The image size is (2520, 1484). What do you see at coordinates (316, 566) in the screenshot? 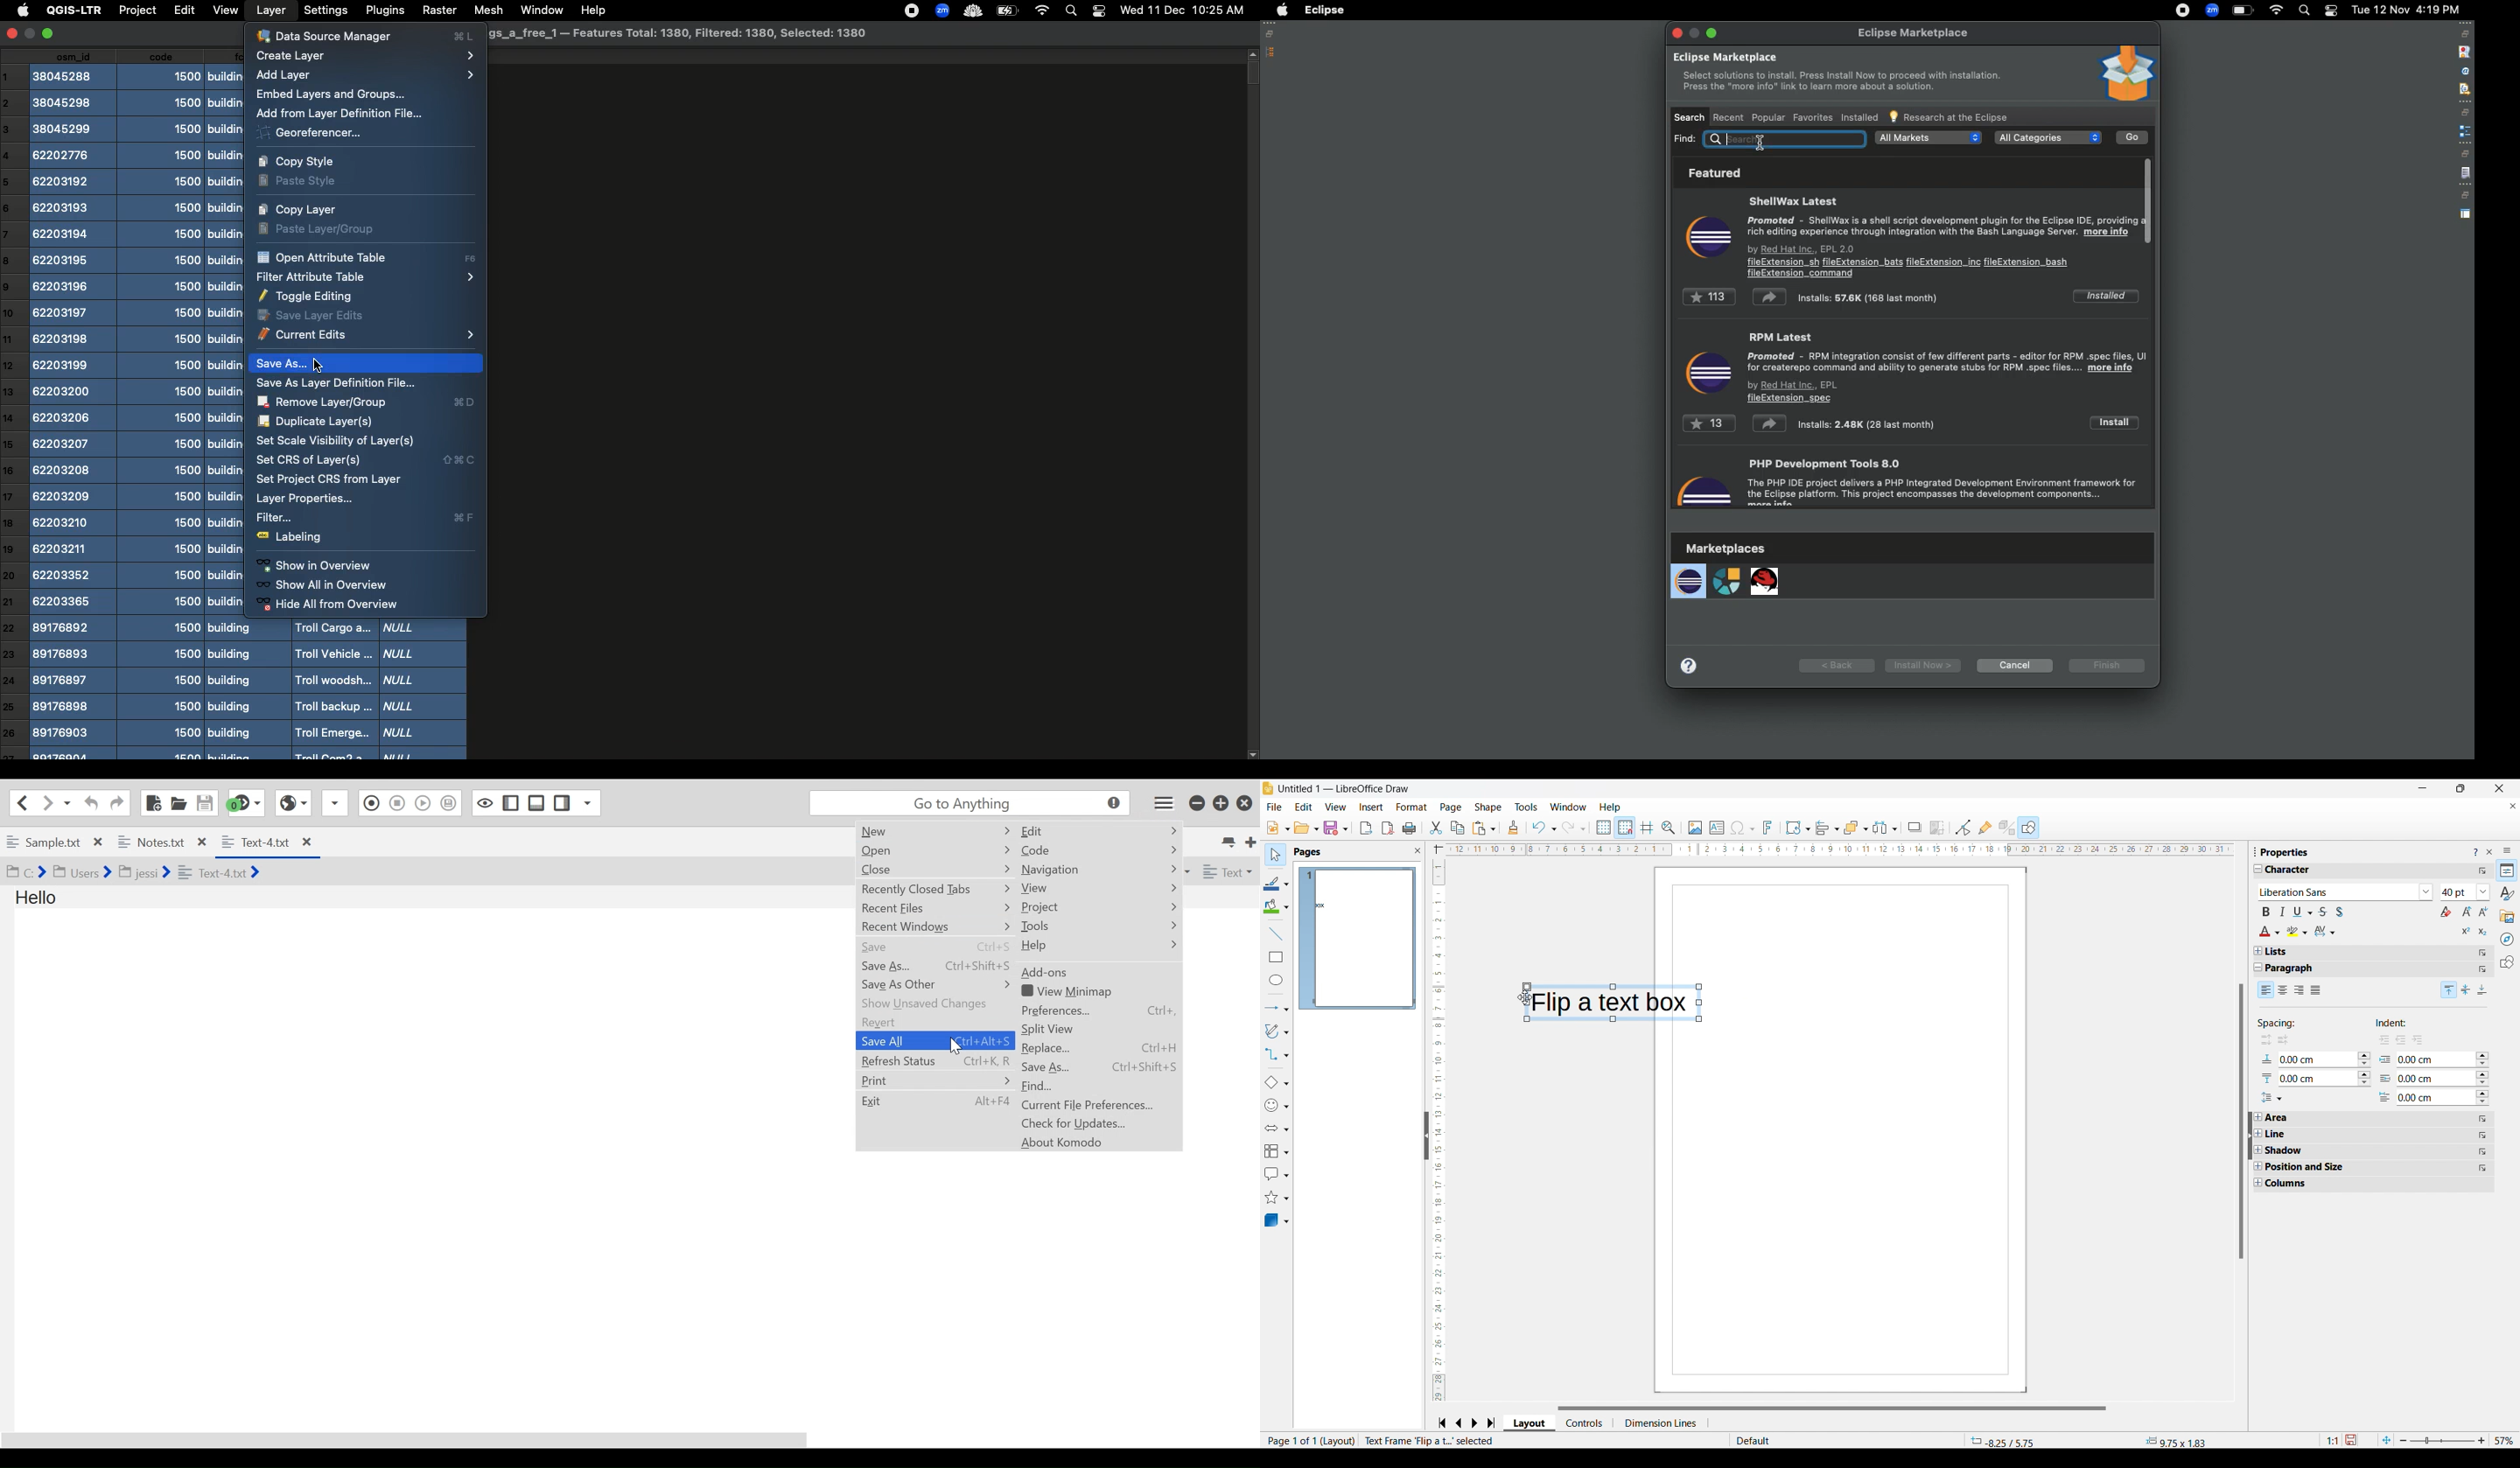
I see `Show in overview` at bounding box center [316, 566].